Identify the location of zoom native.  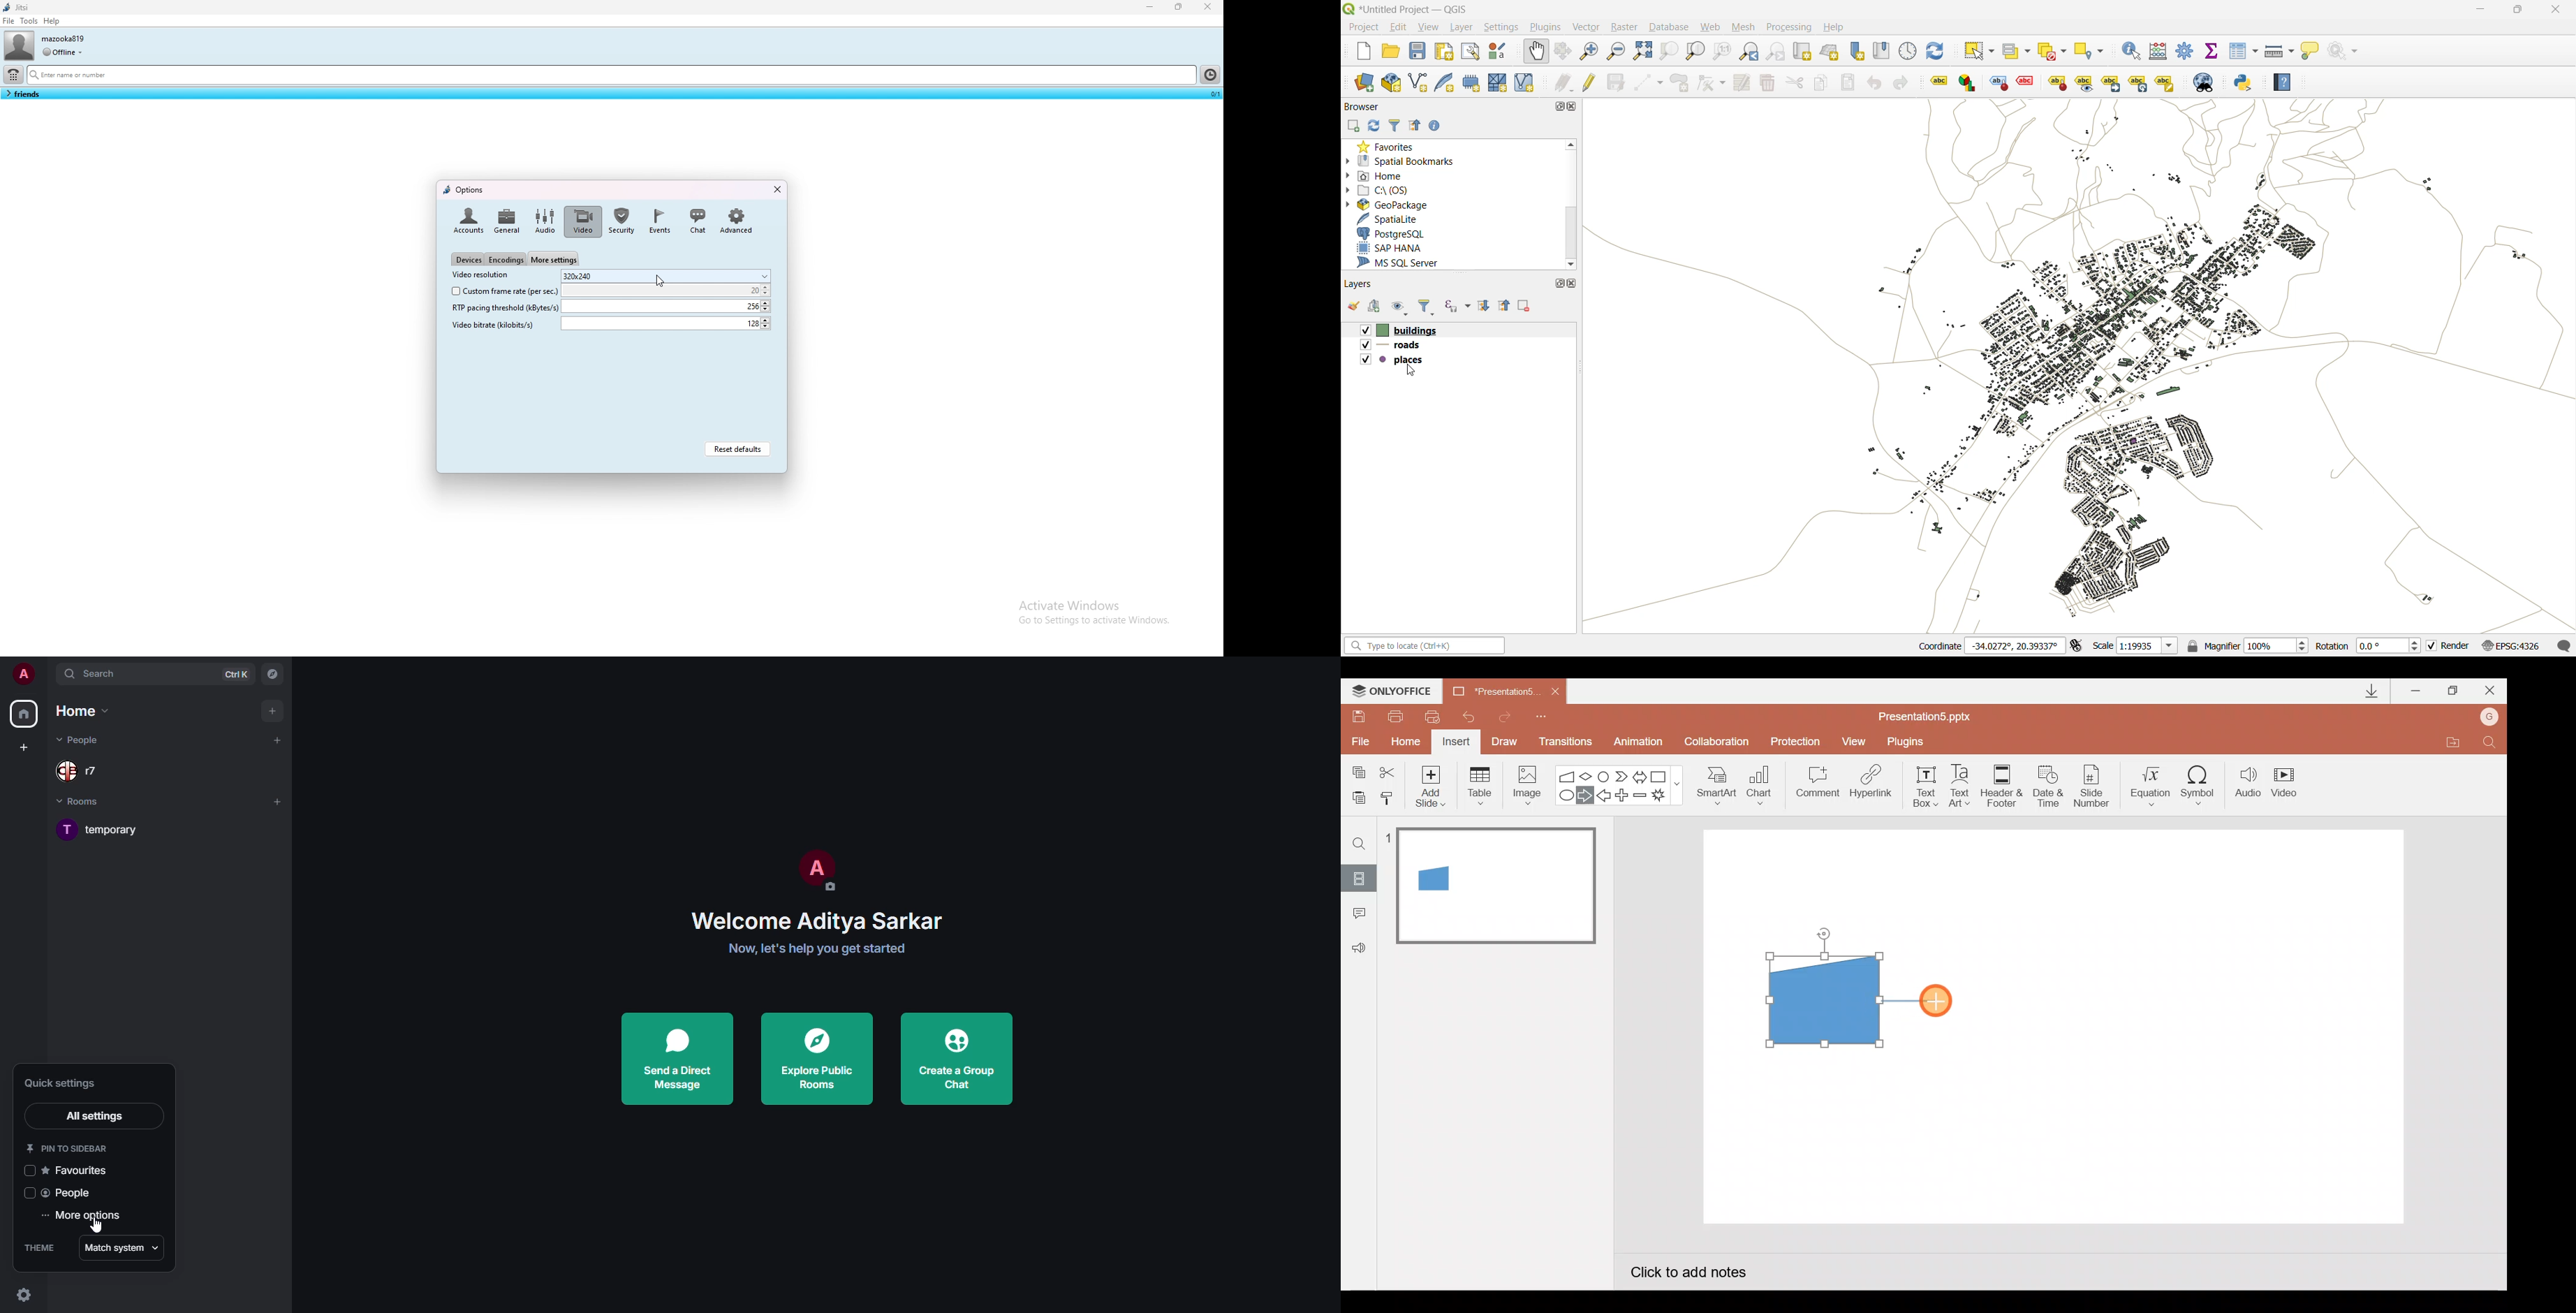
(1724, 51).